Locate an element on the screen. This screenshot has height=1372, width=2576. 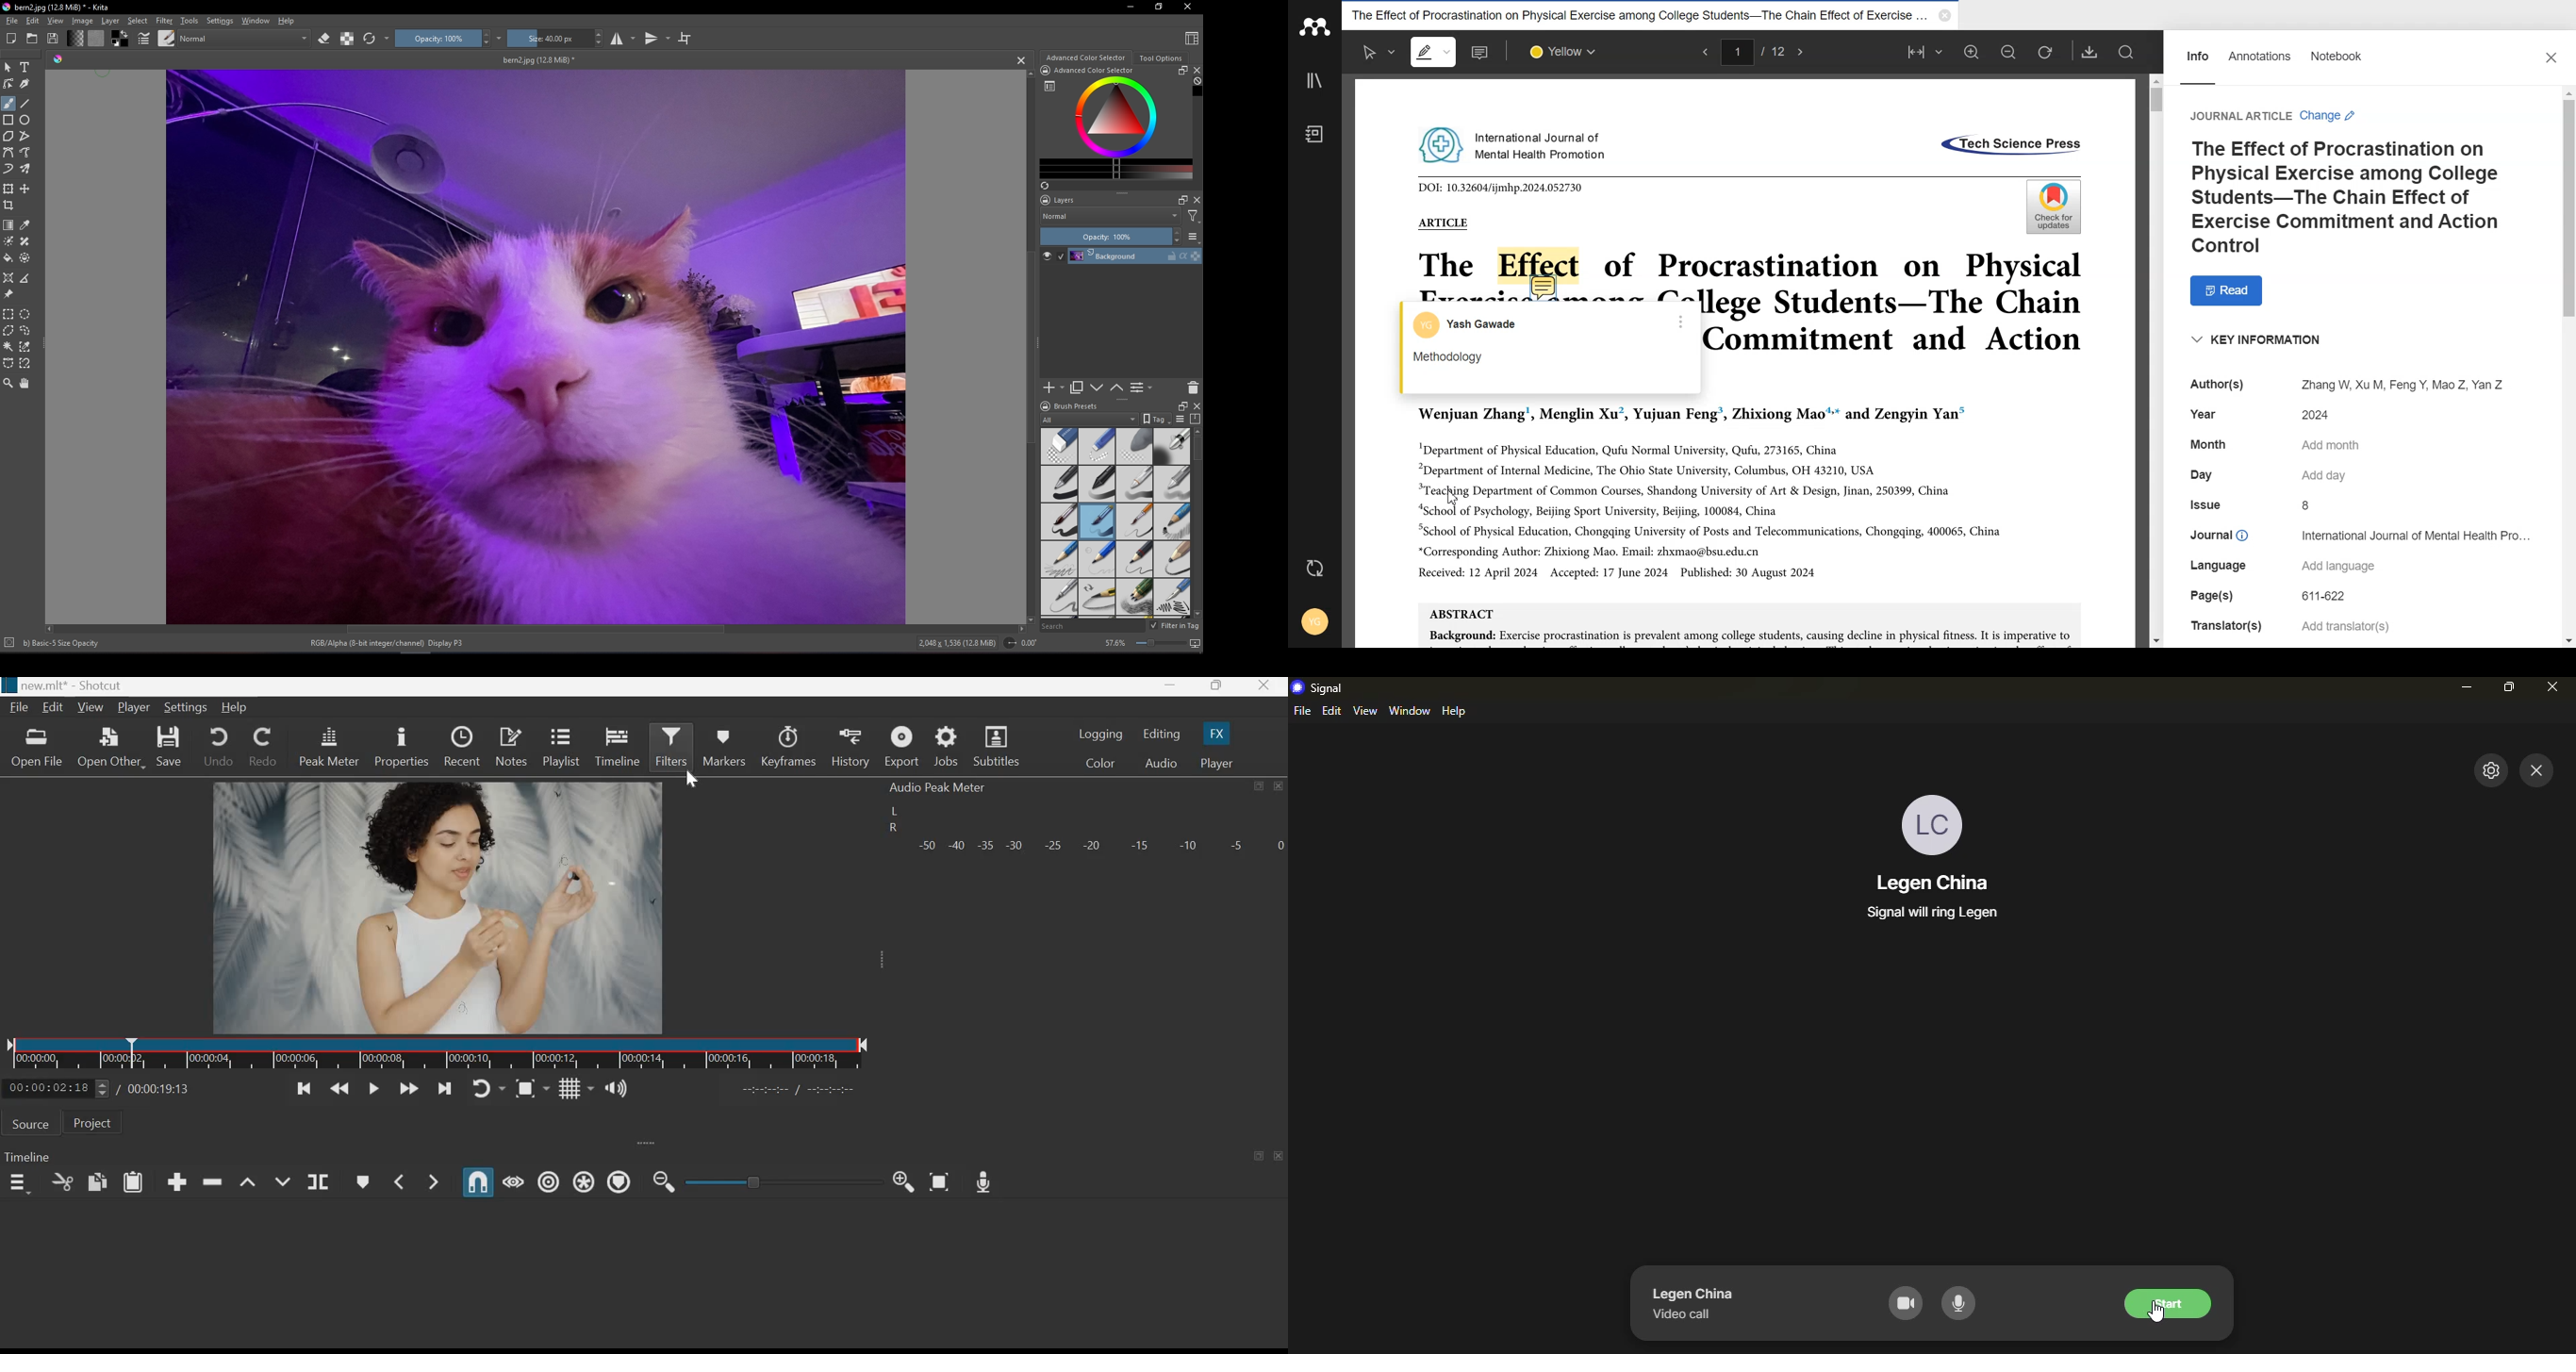
Similar color selection tool is located at coordinates (25, 346).